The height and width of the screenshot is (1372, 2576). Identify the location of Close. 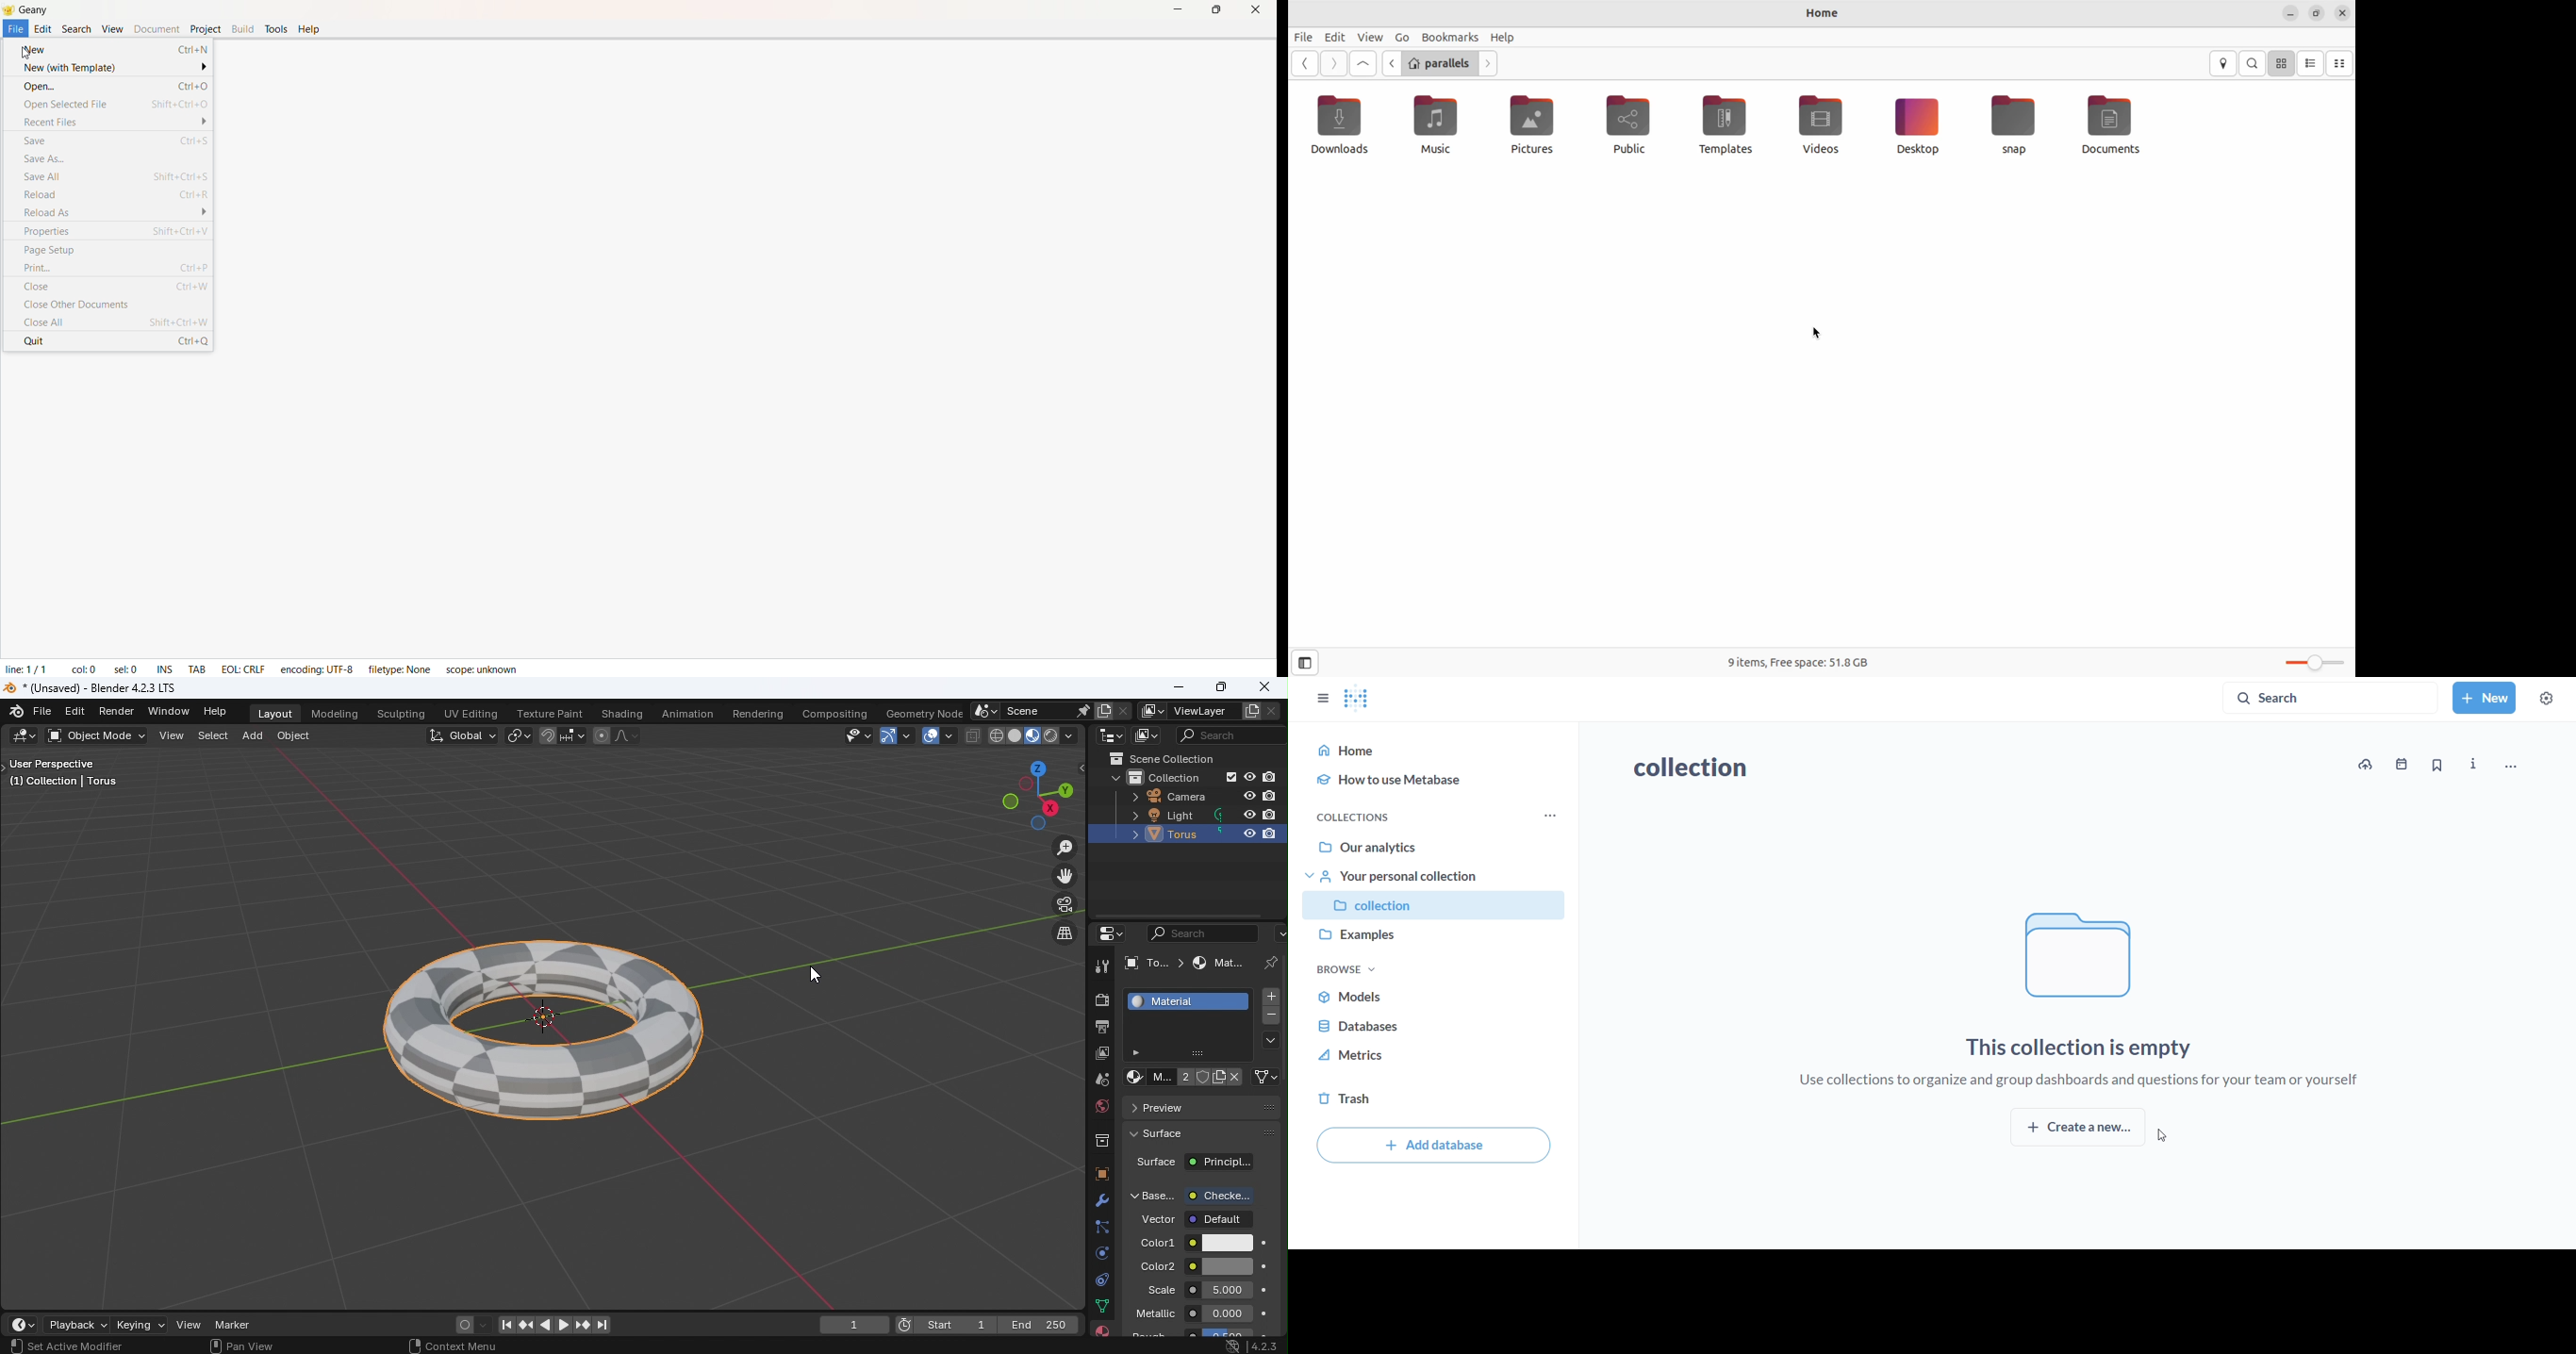
(1256, 12).